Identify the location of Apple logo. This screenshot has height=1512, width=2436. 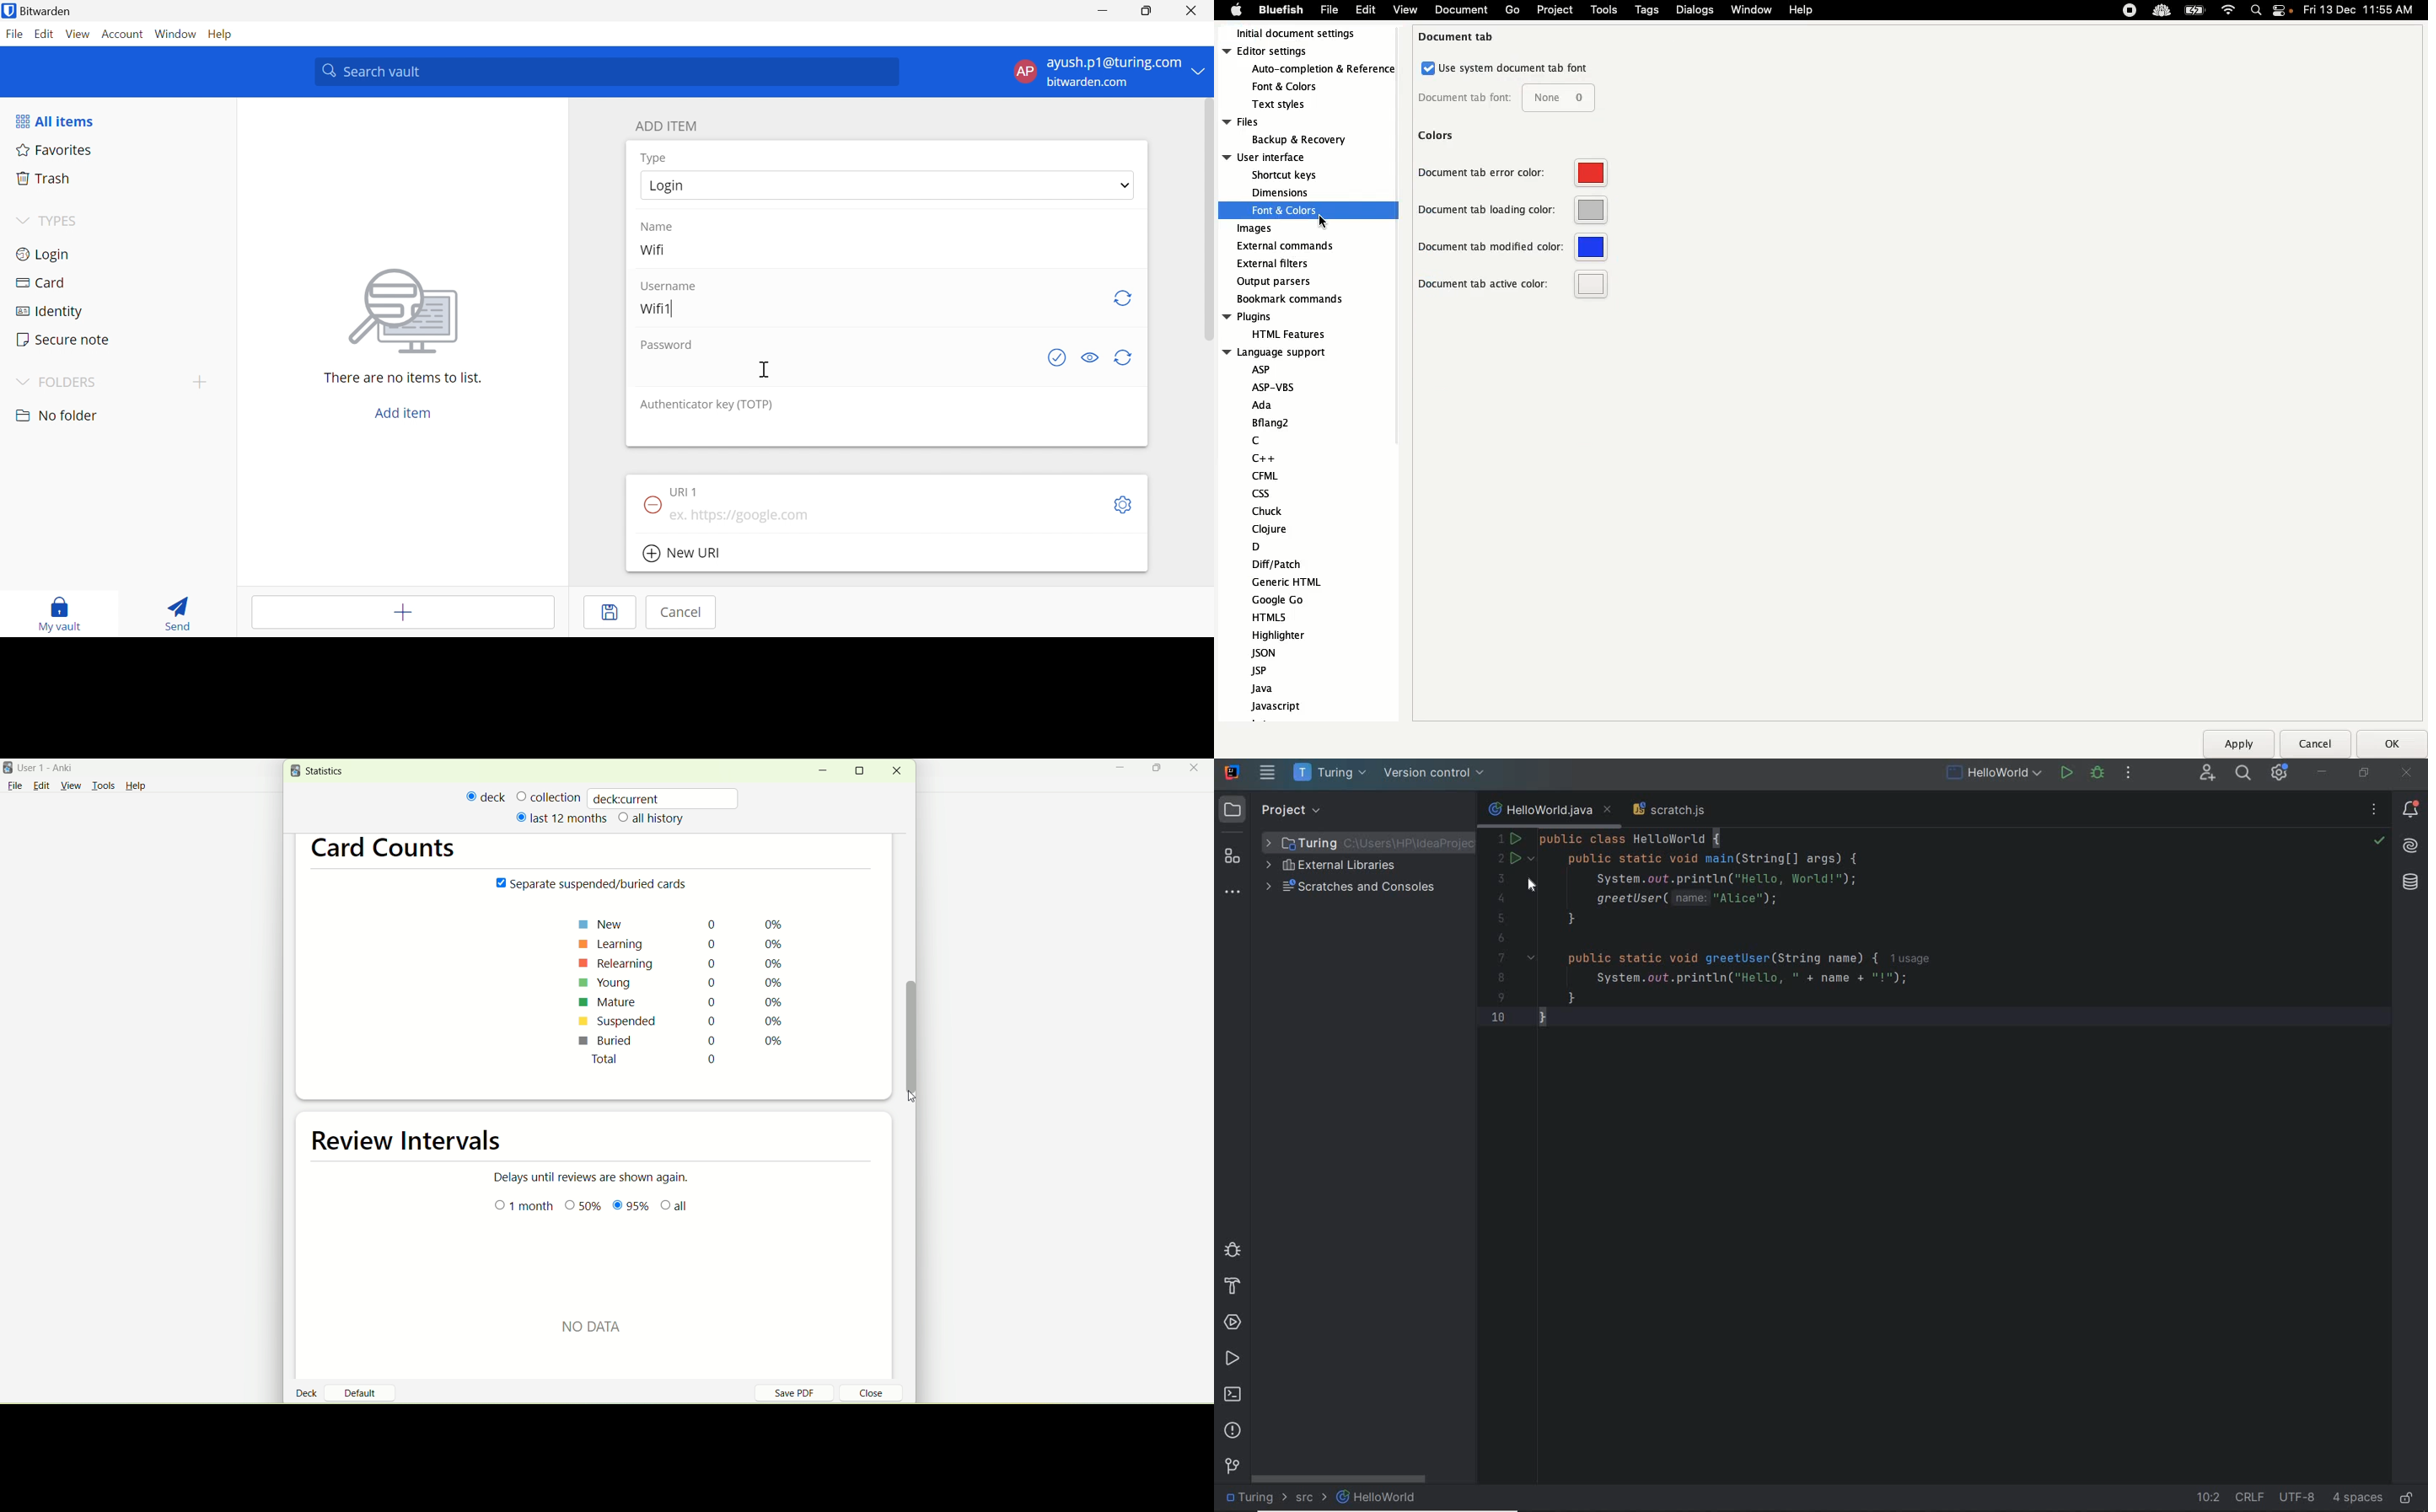
(1236, 9).